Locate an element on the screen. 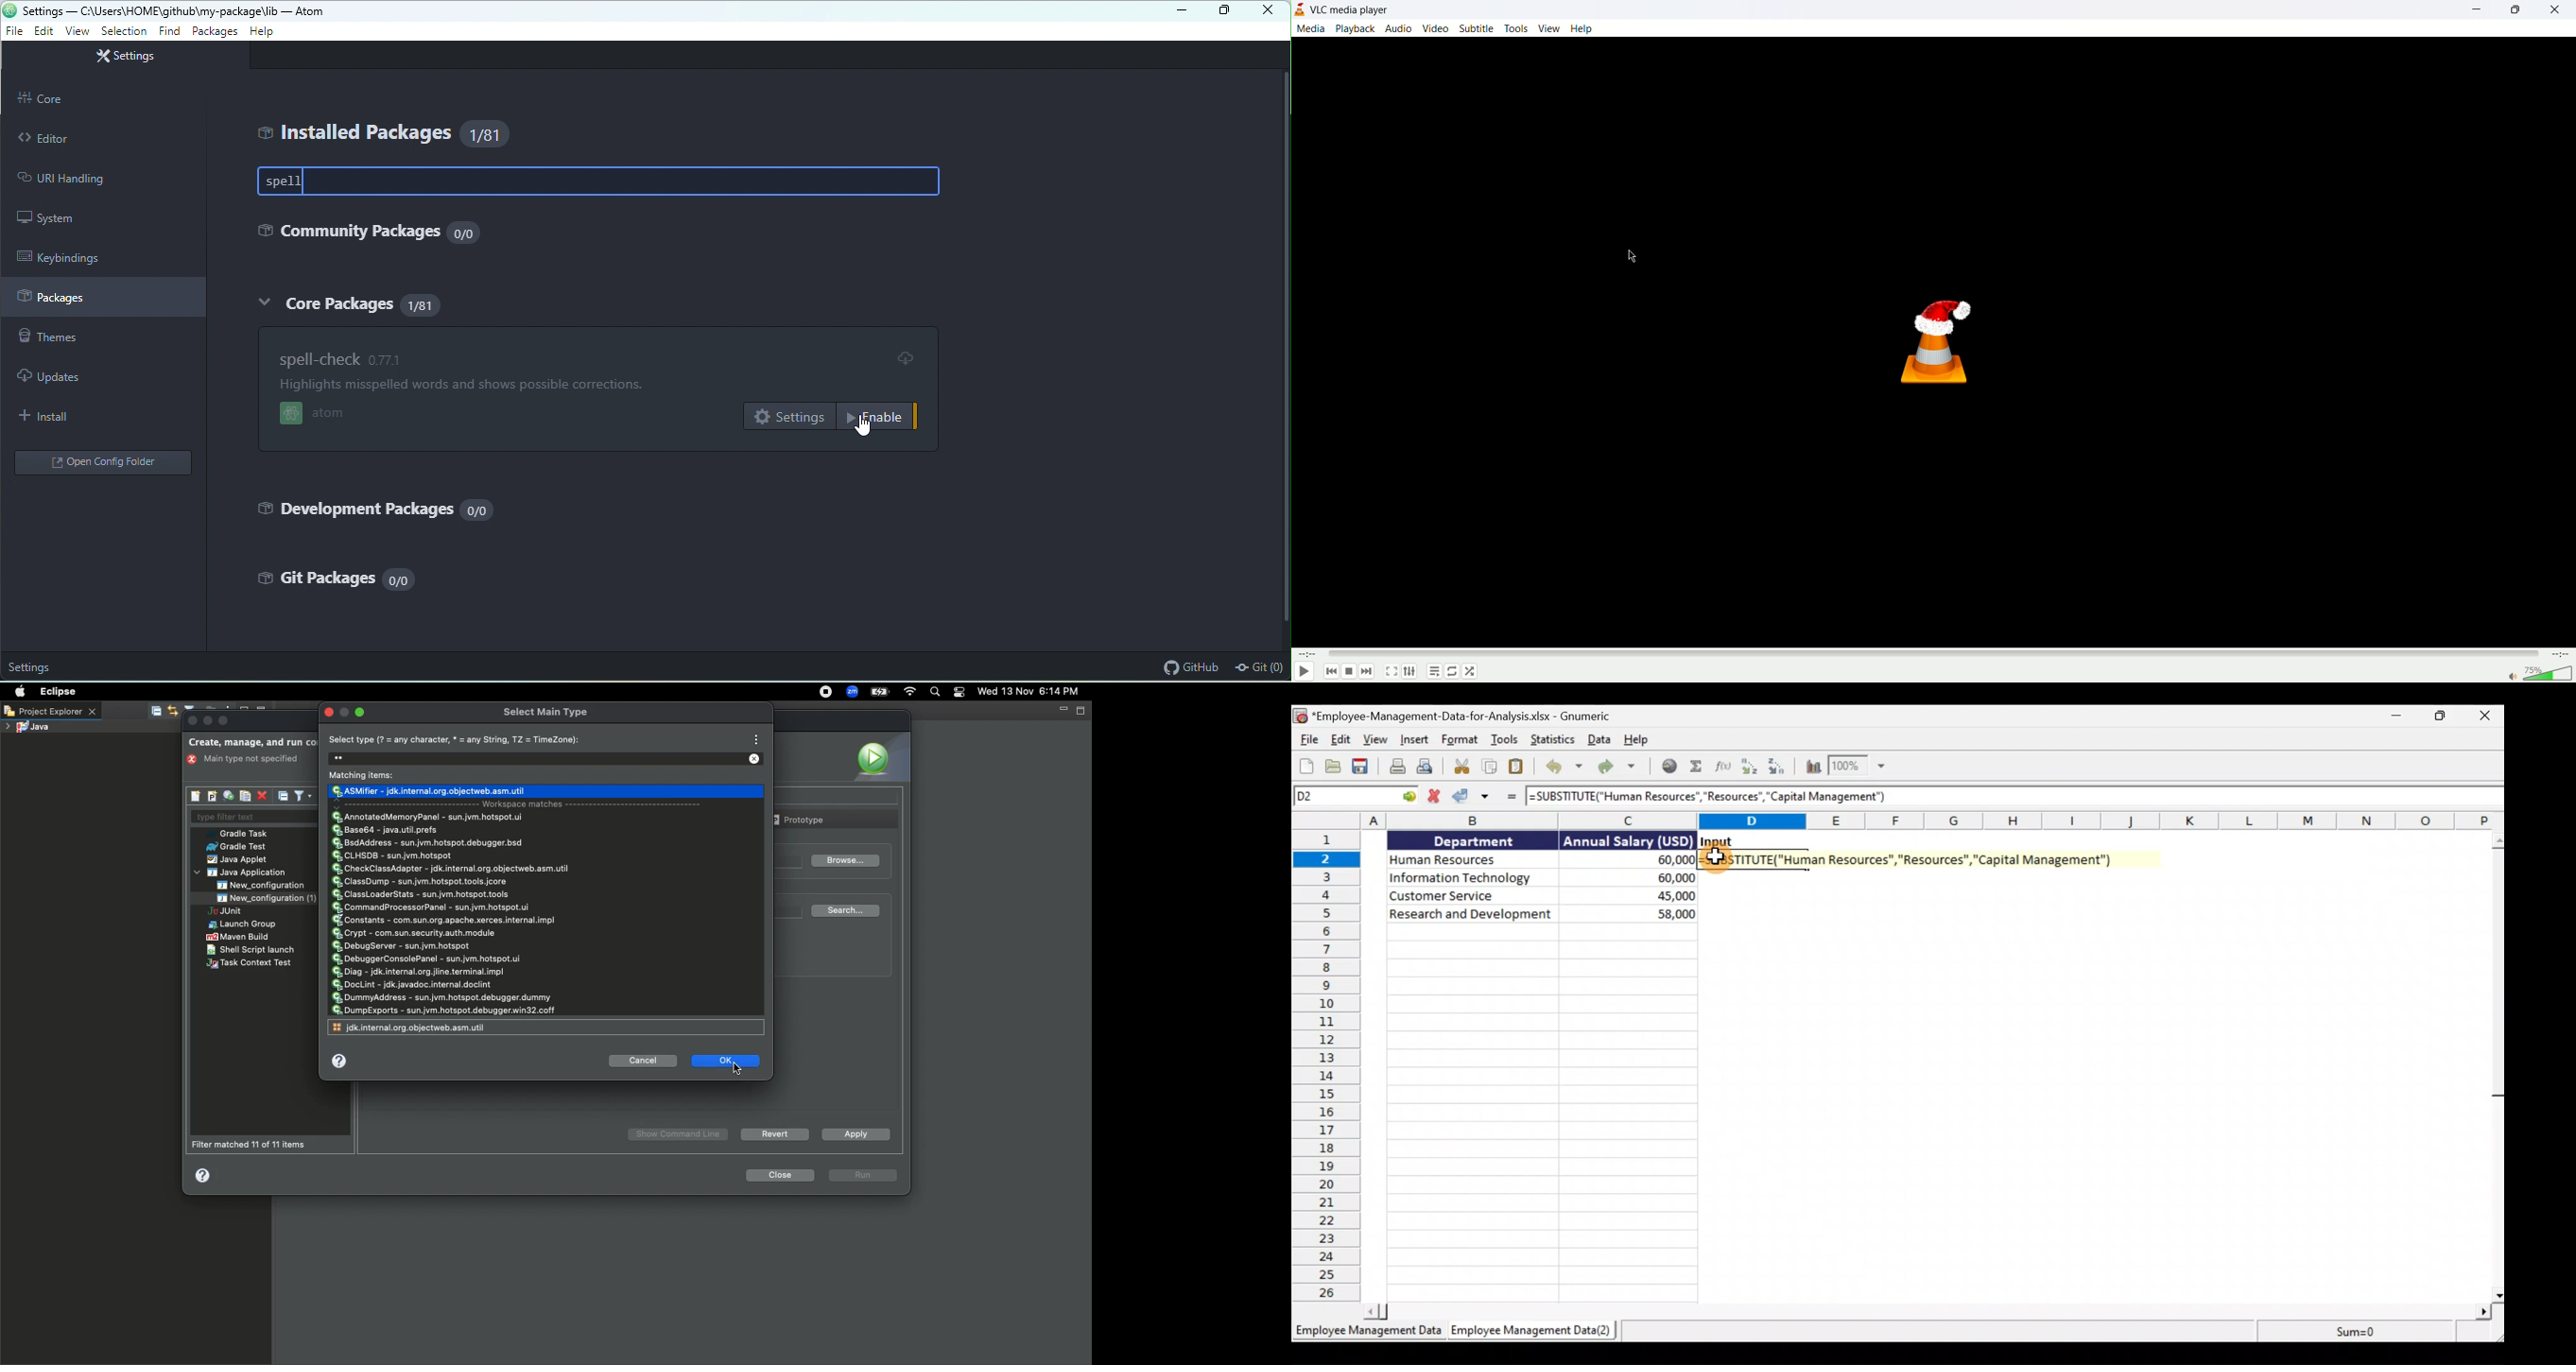 The width and height of the screenshot is (2576, 1372). seek bar is located at coordinates (1934, 653).